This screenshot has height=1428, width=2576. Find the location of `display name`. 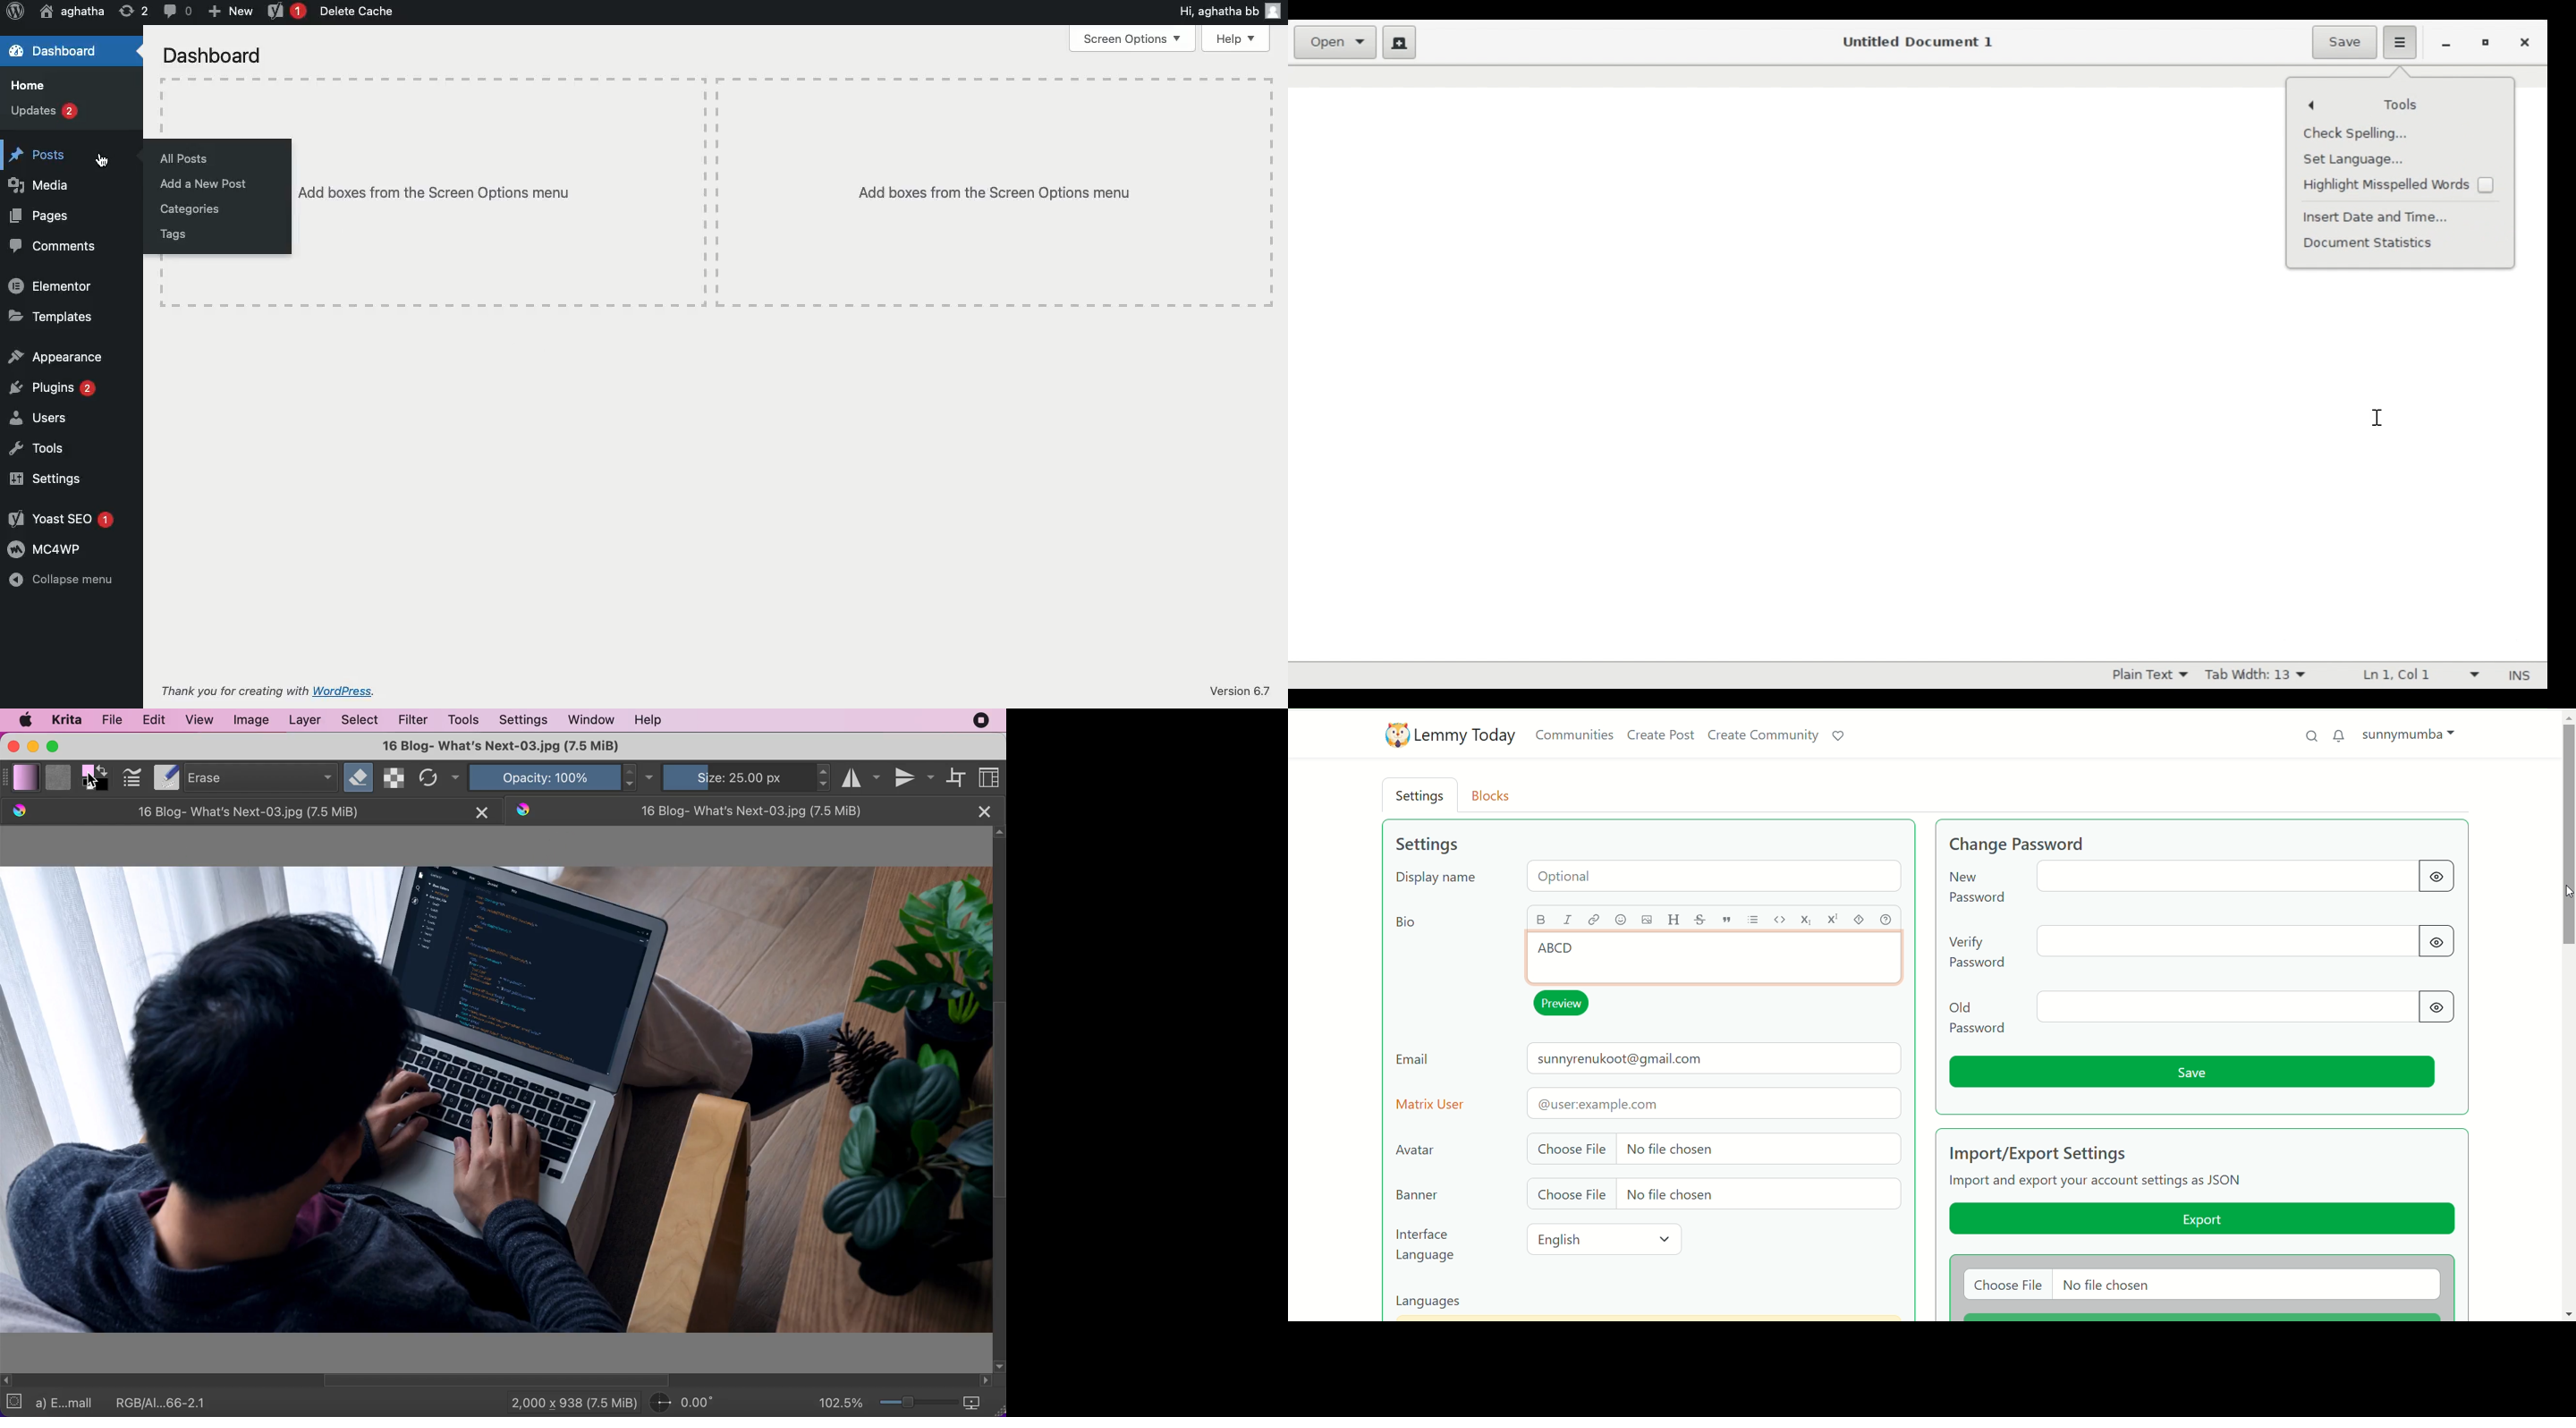

display name is located at coordinates (1652, 879).